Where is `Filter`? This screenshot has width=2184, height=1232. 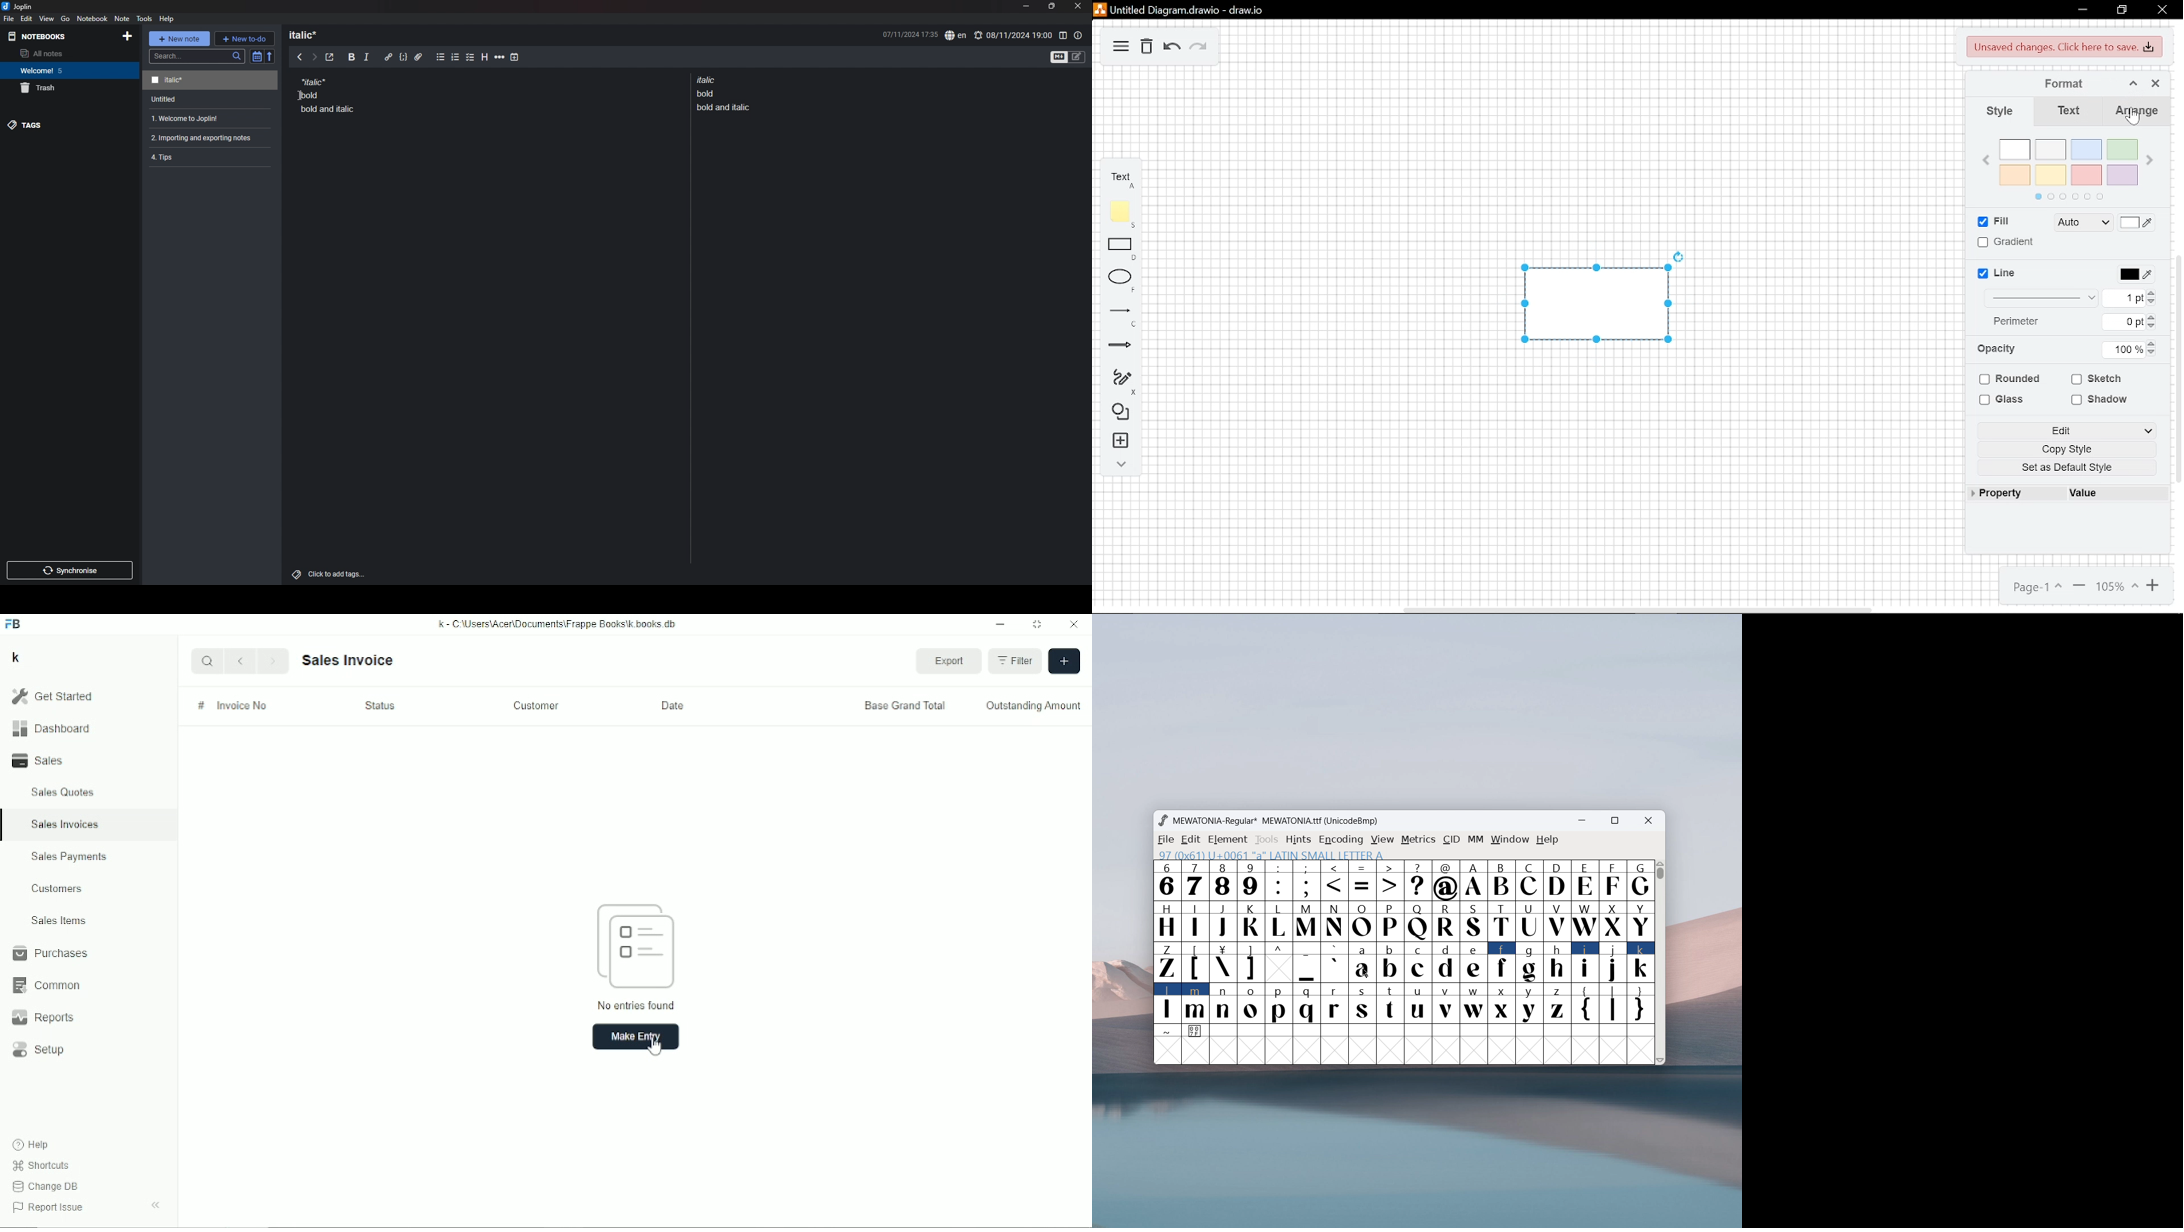 Filter is located at coordinates (1017, 659).